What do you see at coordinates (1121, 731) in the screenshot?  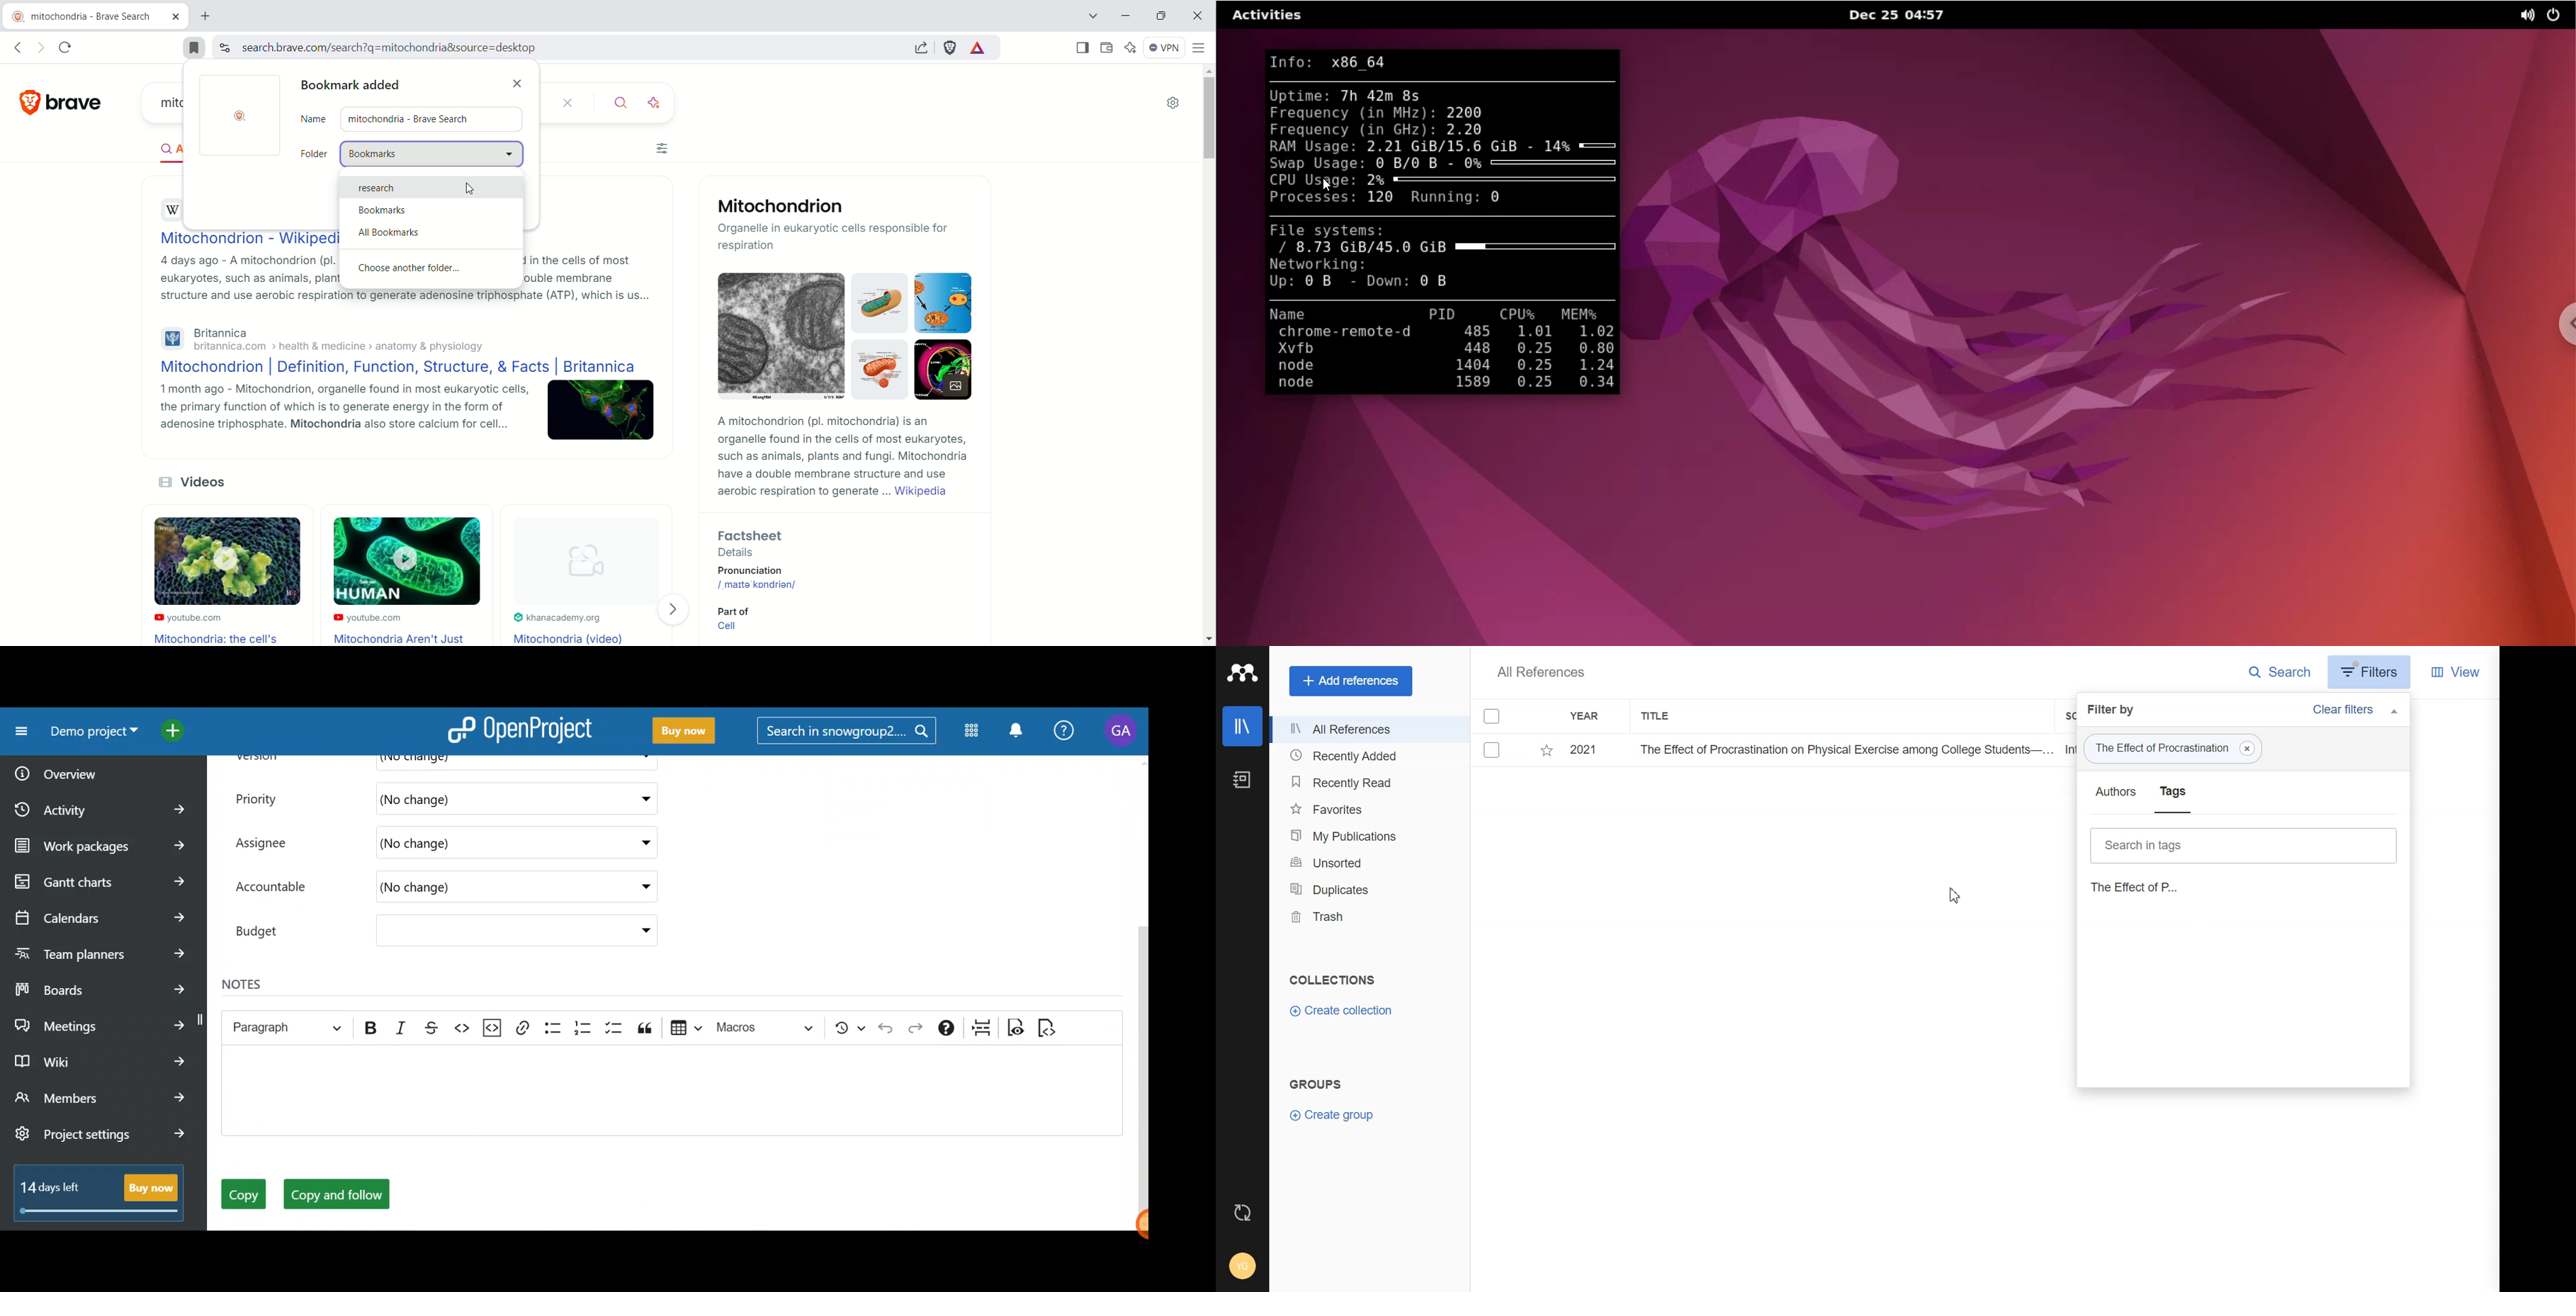 I see `Account name` at bounding box center [1121, 731].